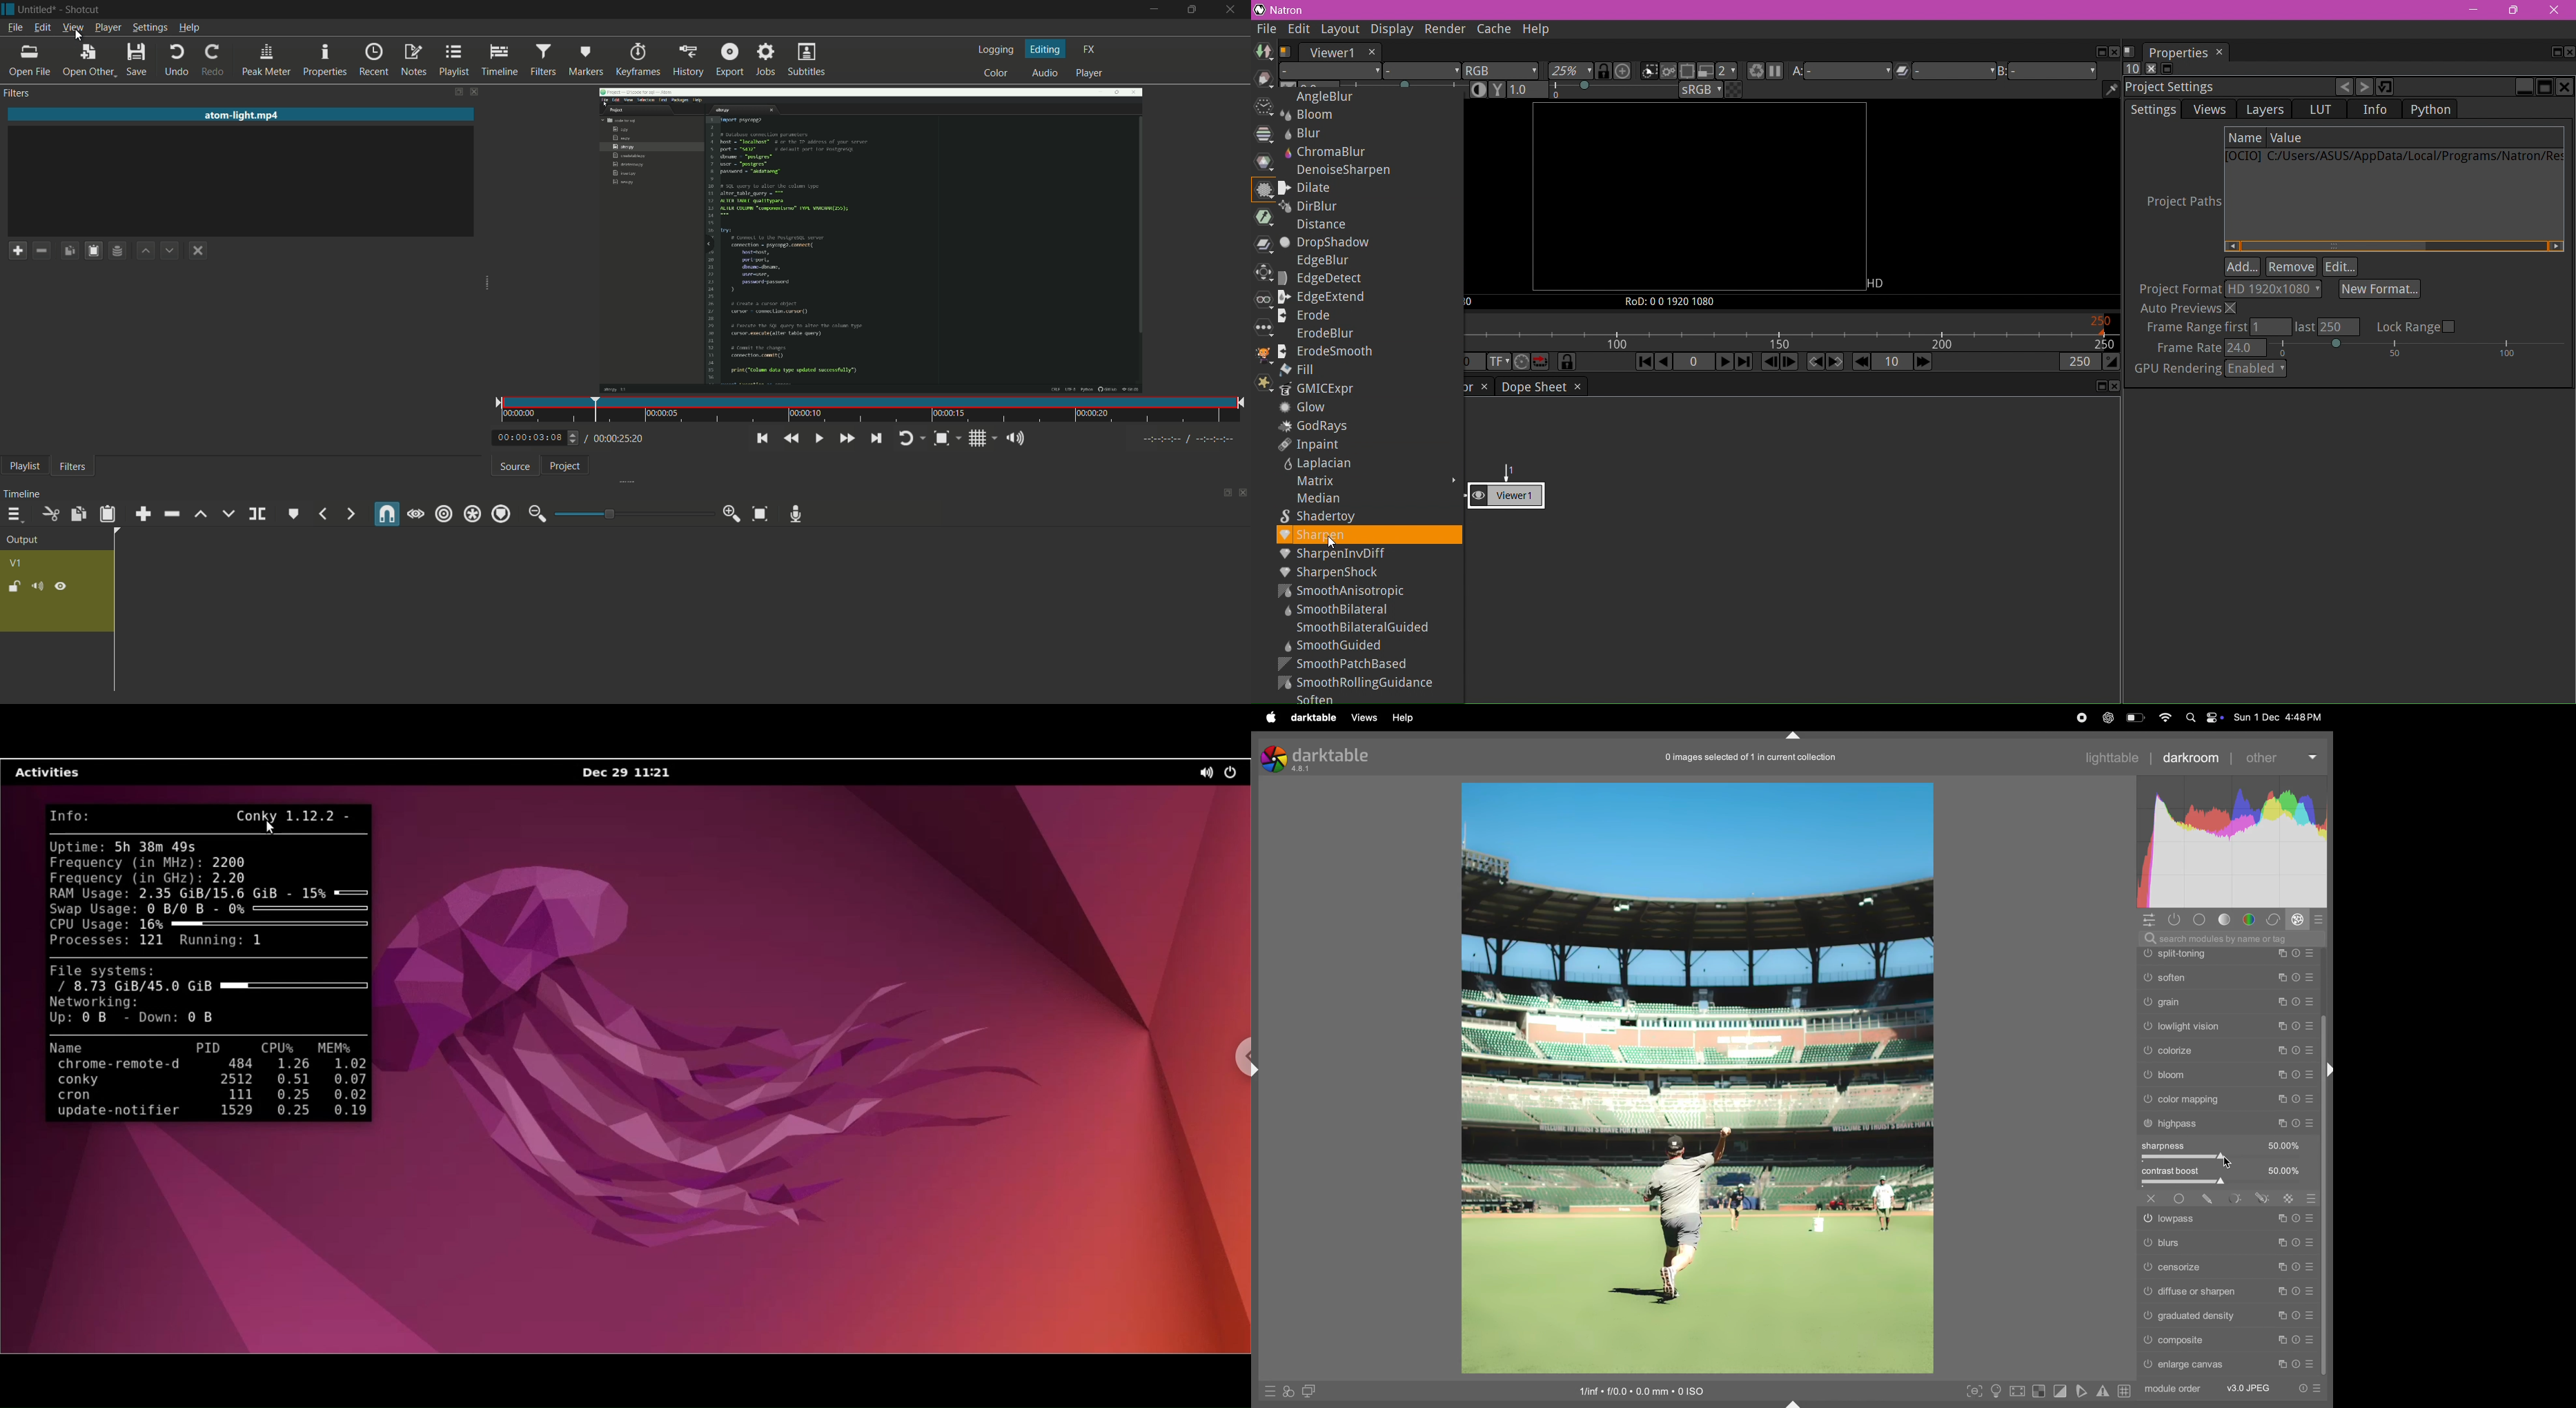  What do you see at coordinates (77, 514) in the screenshot?
I see `copy` at bounding box center [77, 514].